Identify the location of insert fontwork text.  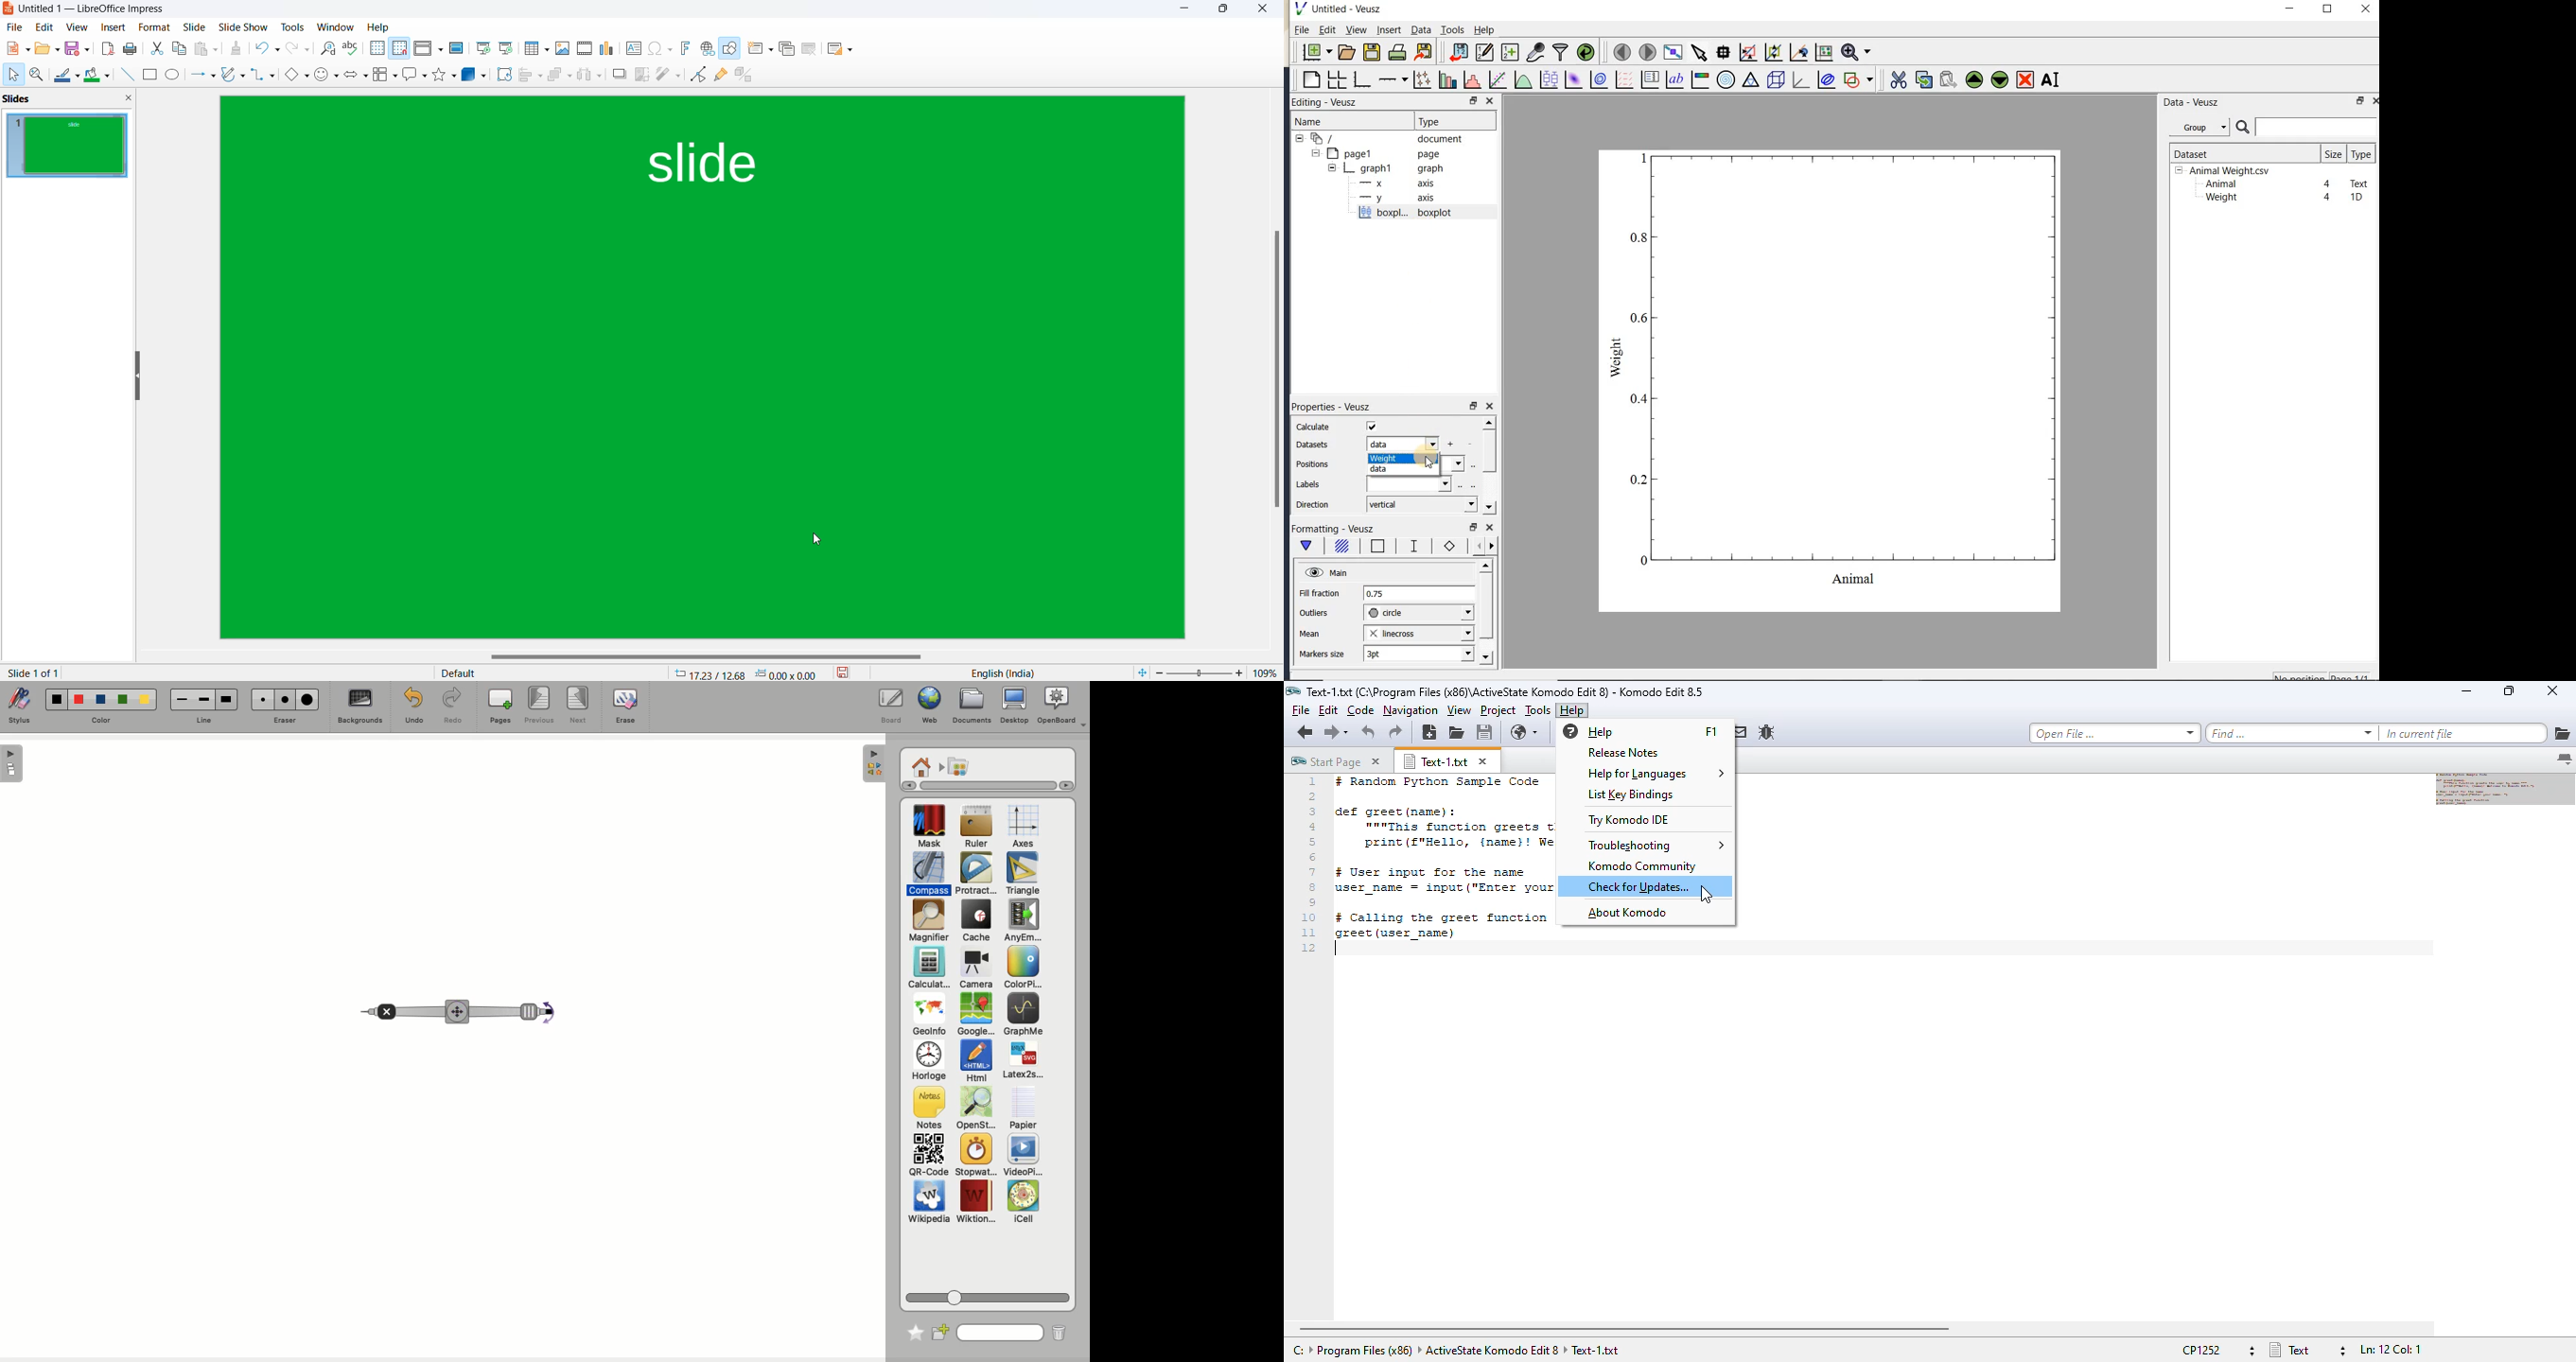
(685, 47).